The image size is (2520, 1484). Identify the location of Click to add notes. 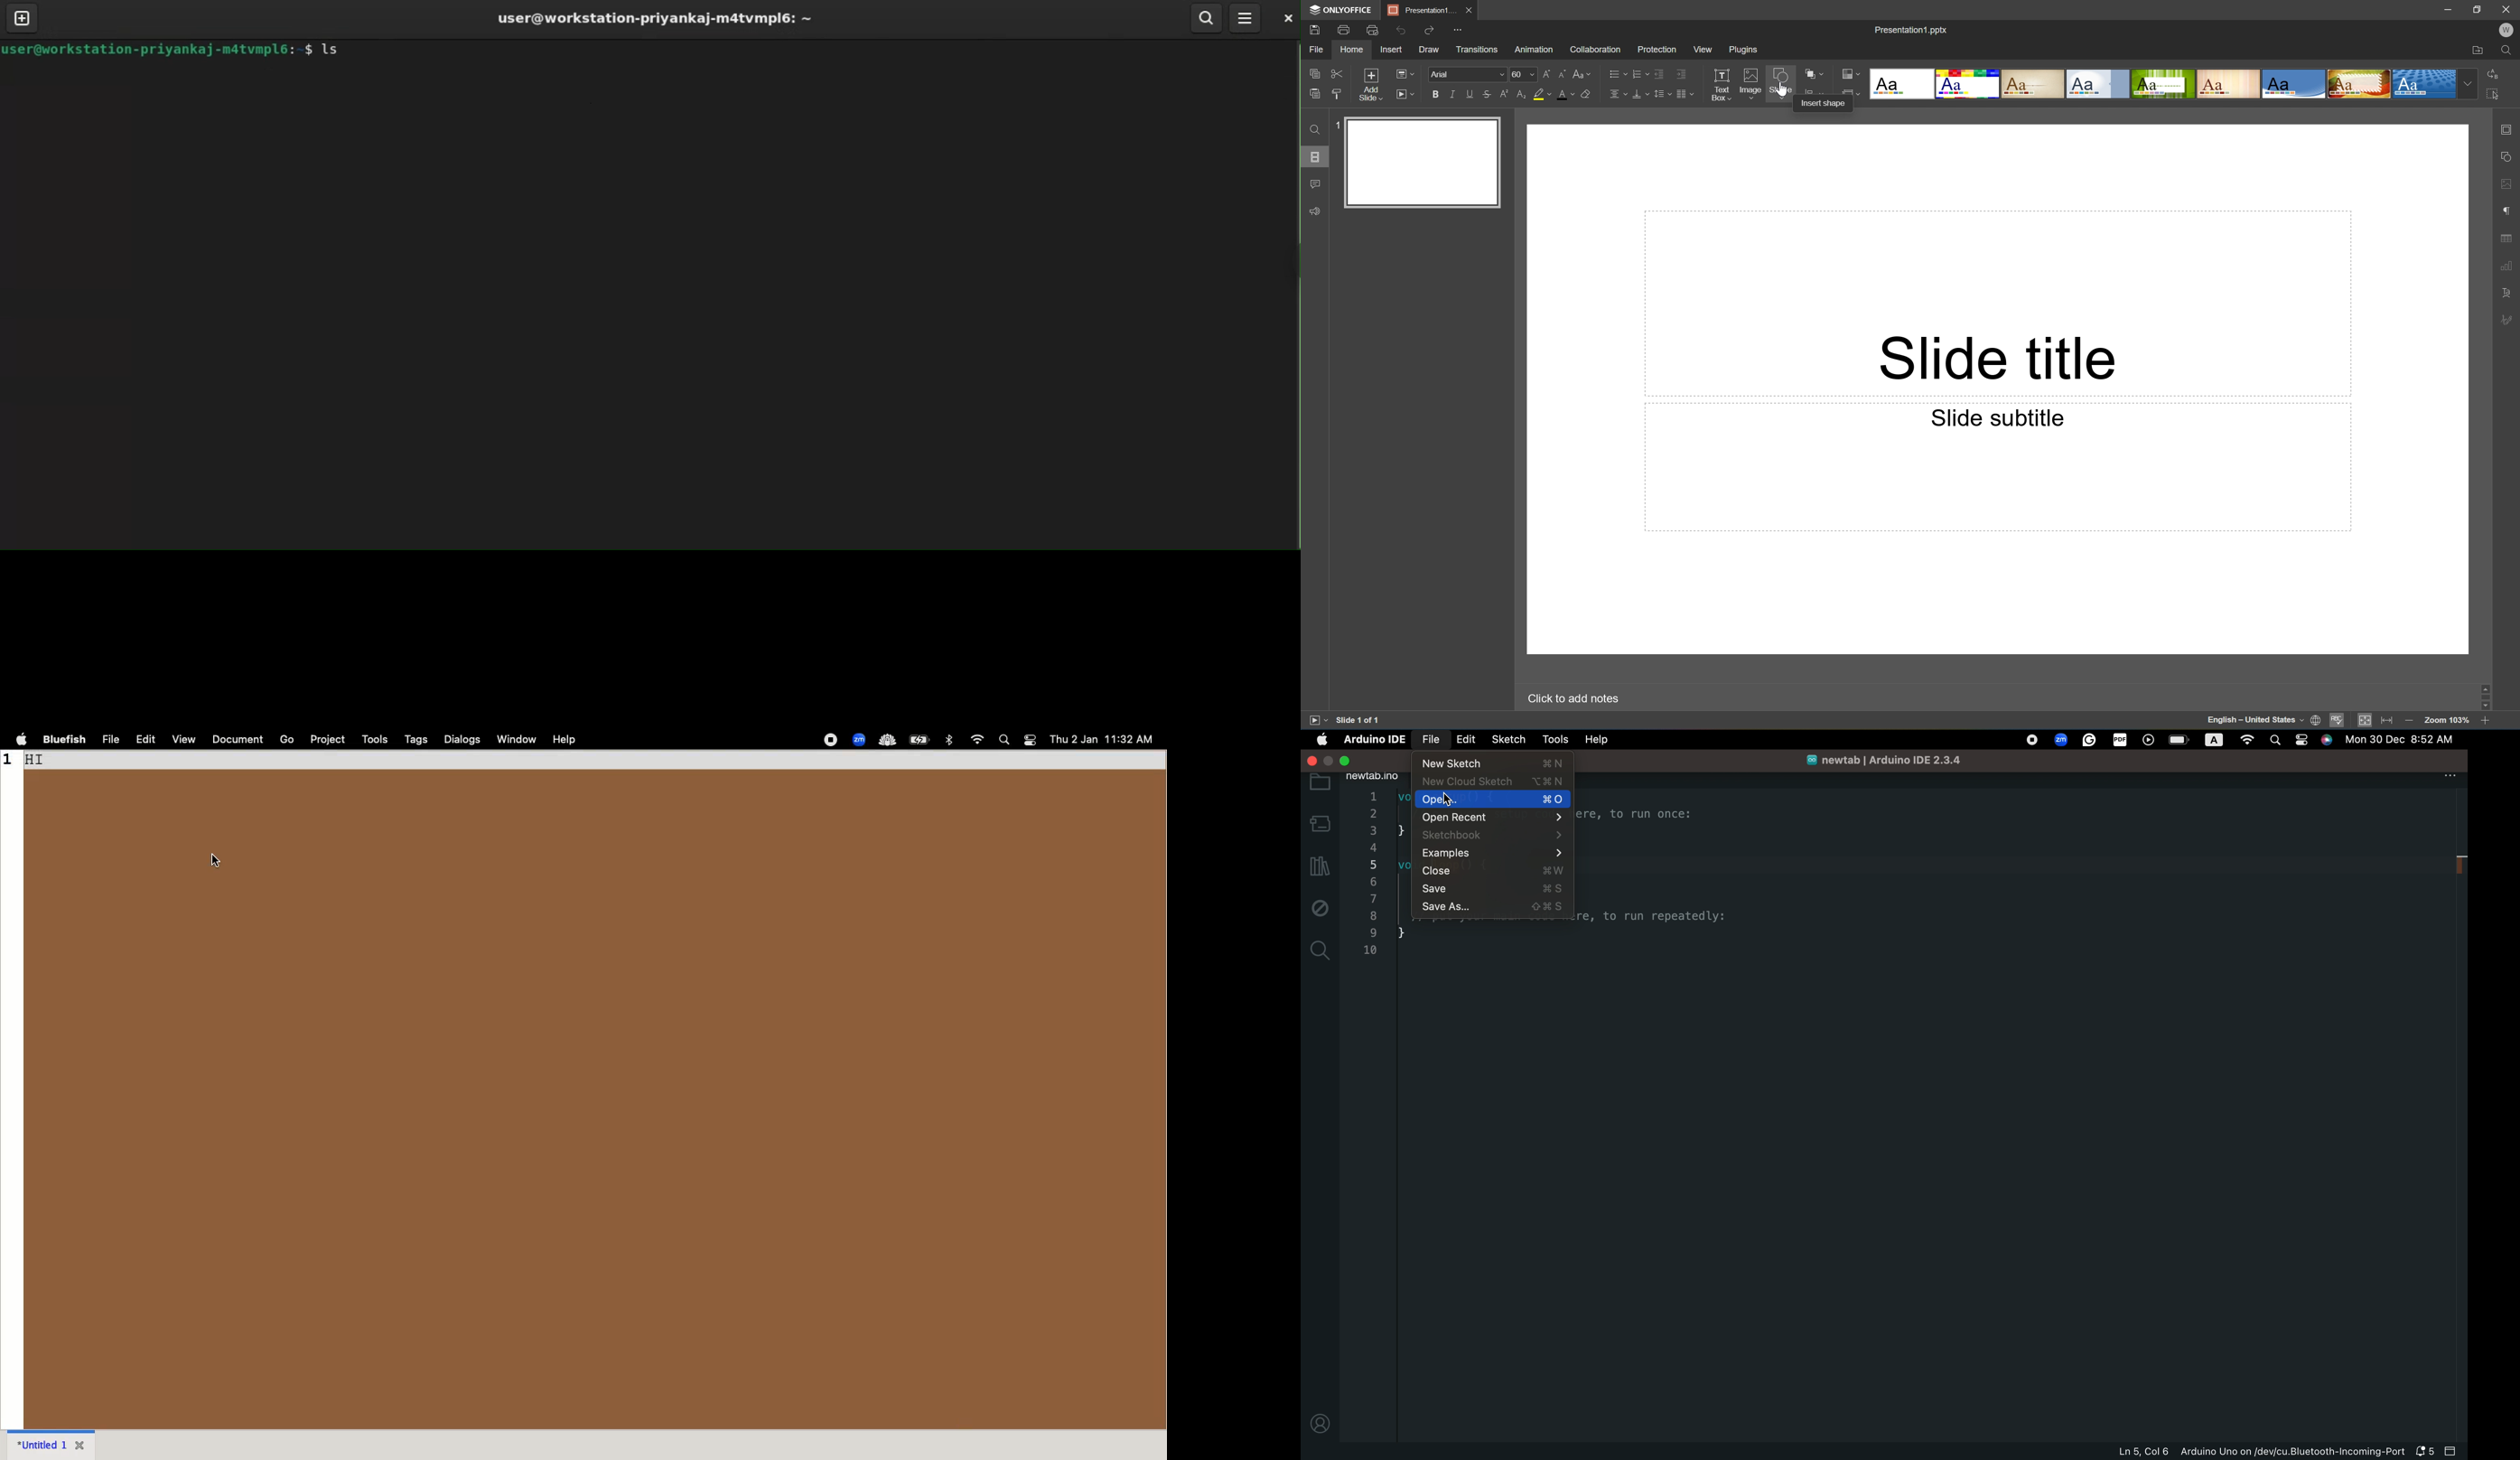
(1570, 699).